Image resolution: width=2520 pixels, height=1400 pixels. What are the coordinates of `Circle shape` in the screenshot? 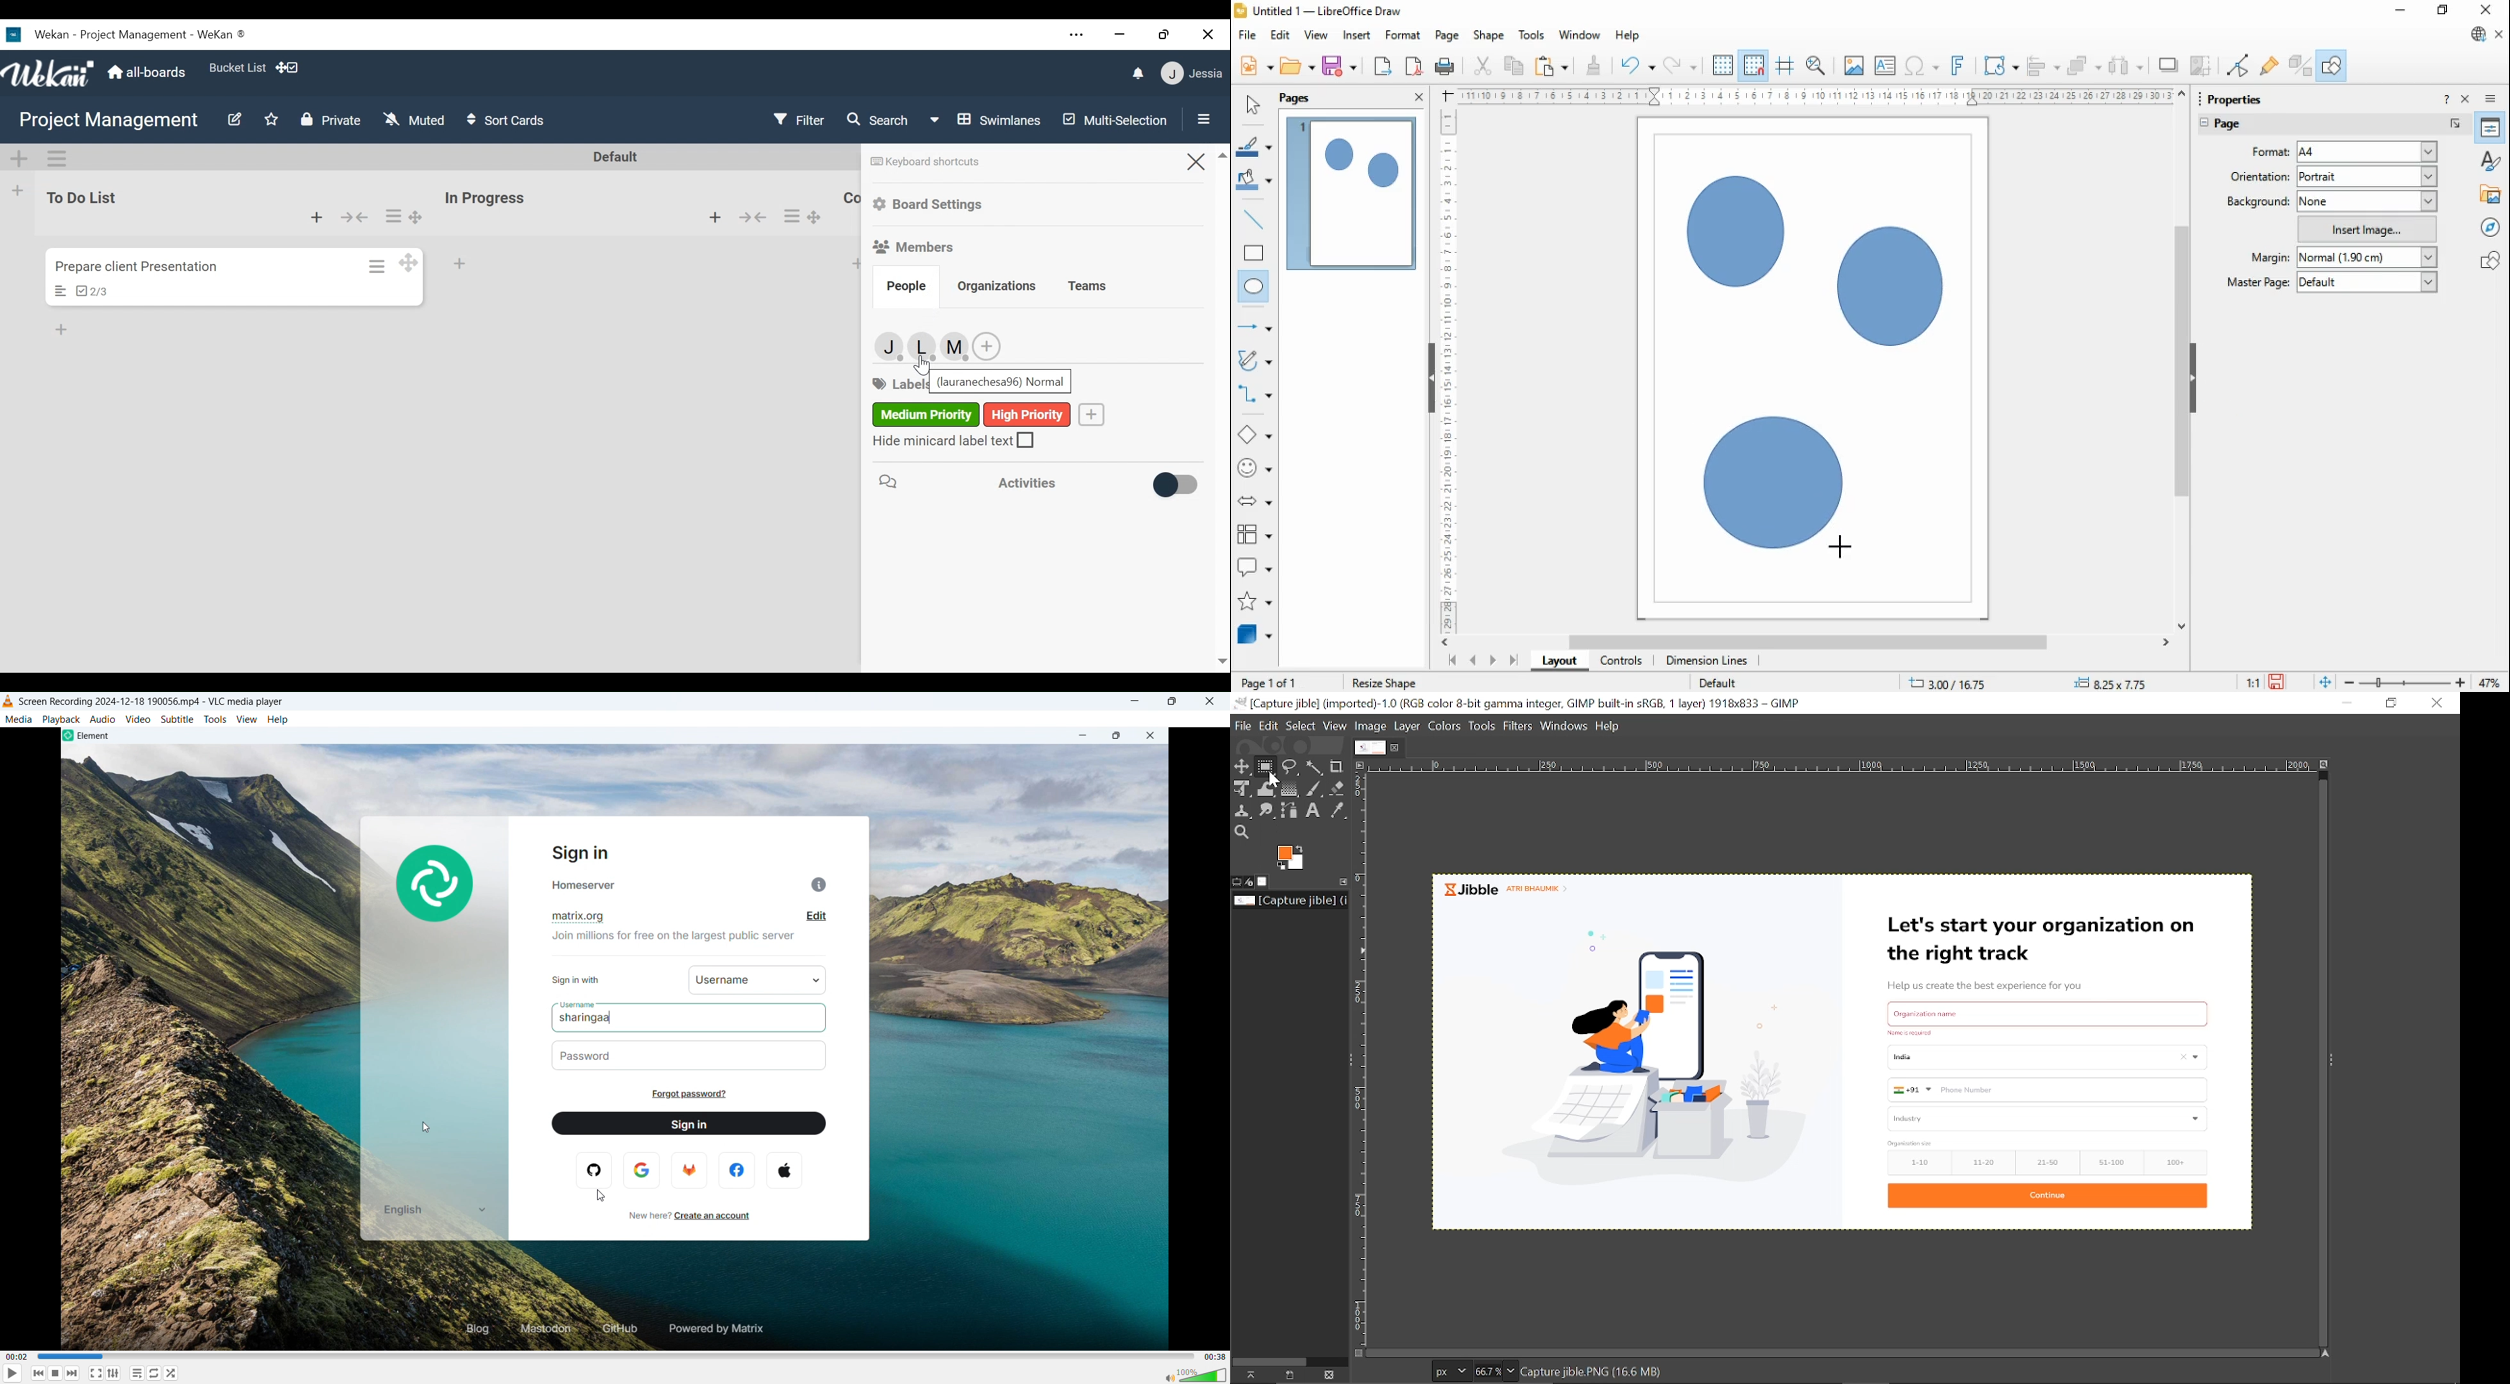 It's located at (1734, 233).